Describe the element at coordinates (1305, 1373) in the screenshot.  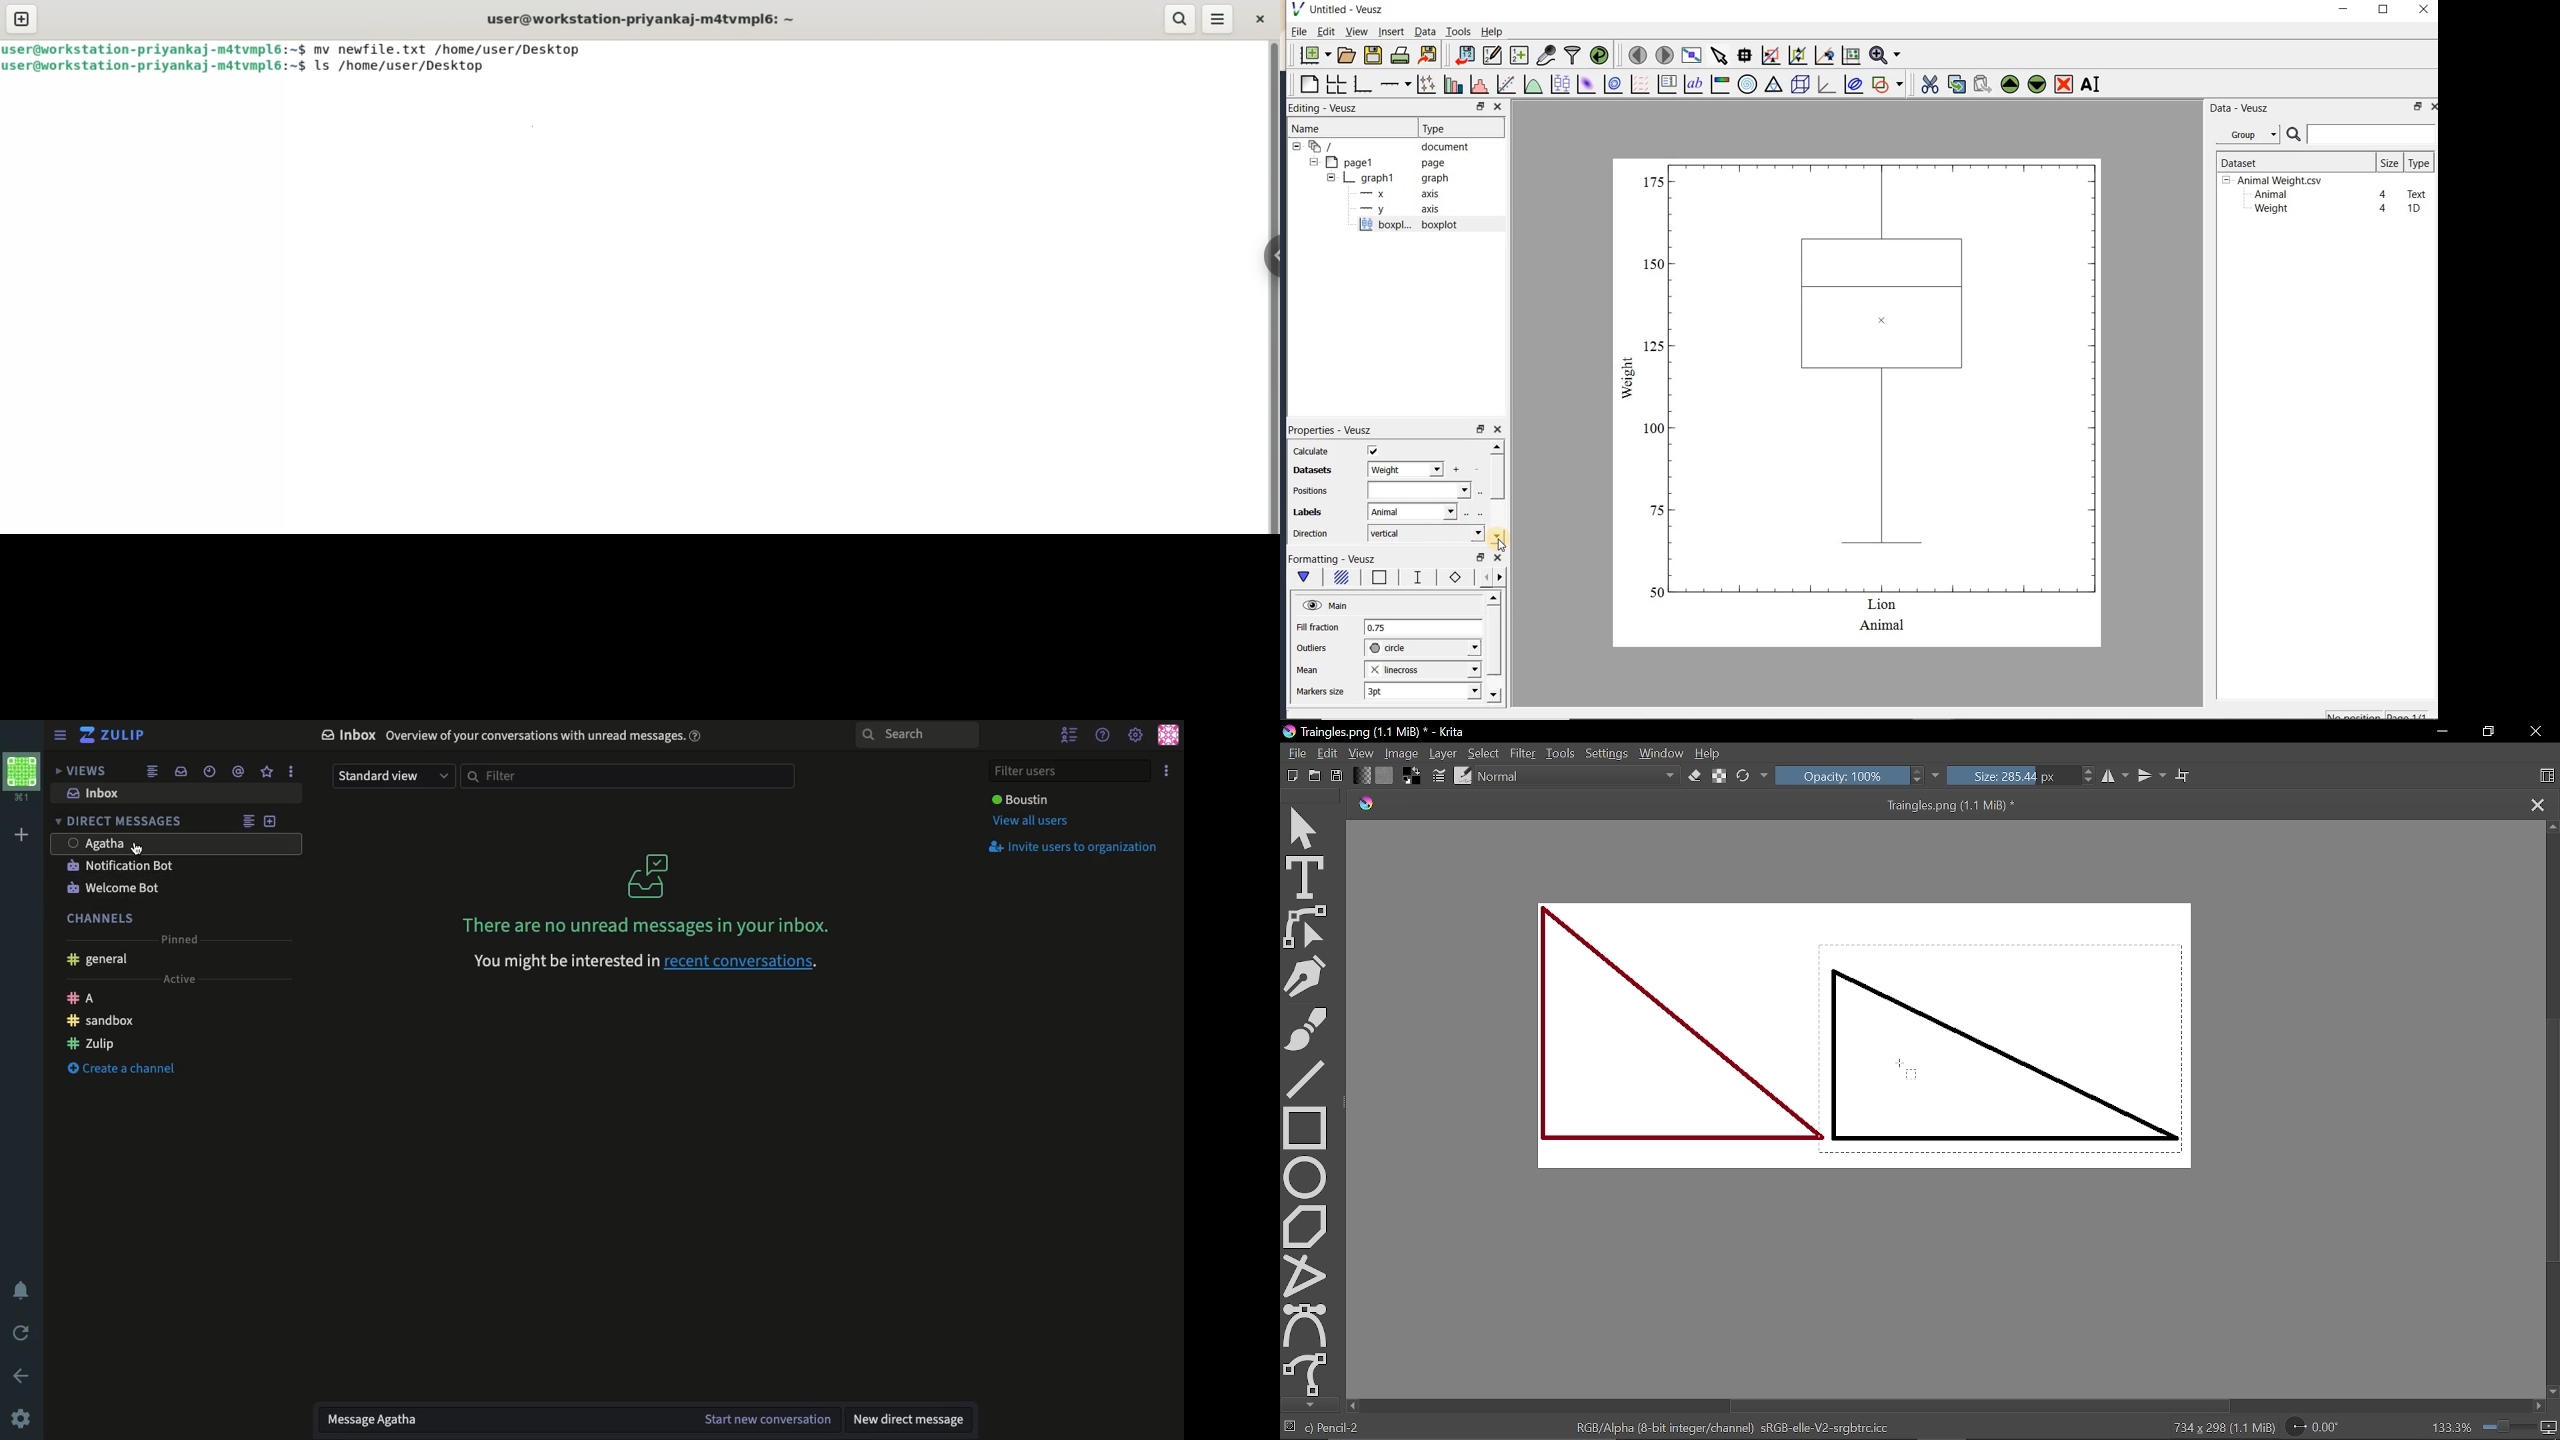
I see `Freehand path tool` at that location.